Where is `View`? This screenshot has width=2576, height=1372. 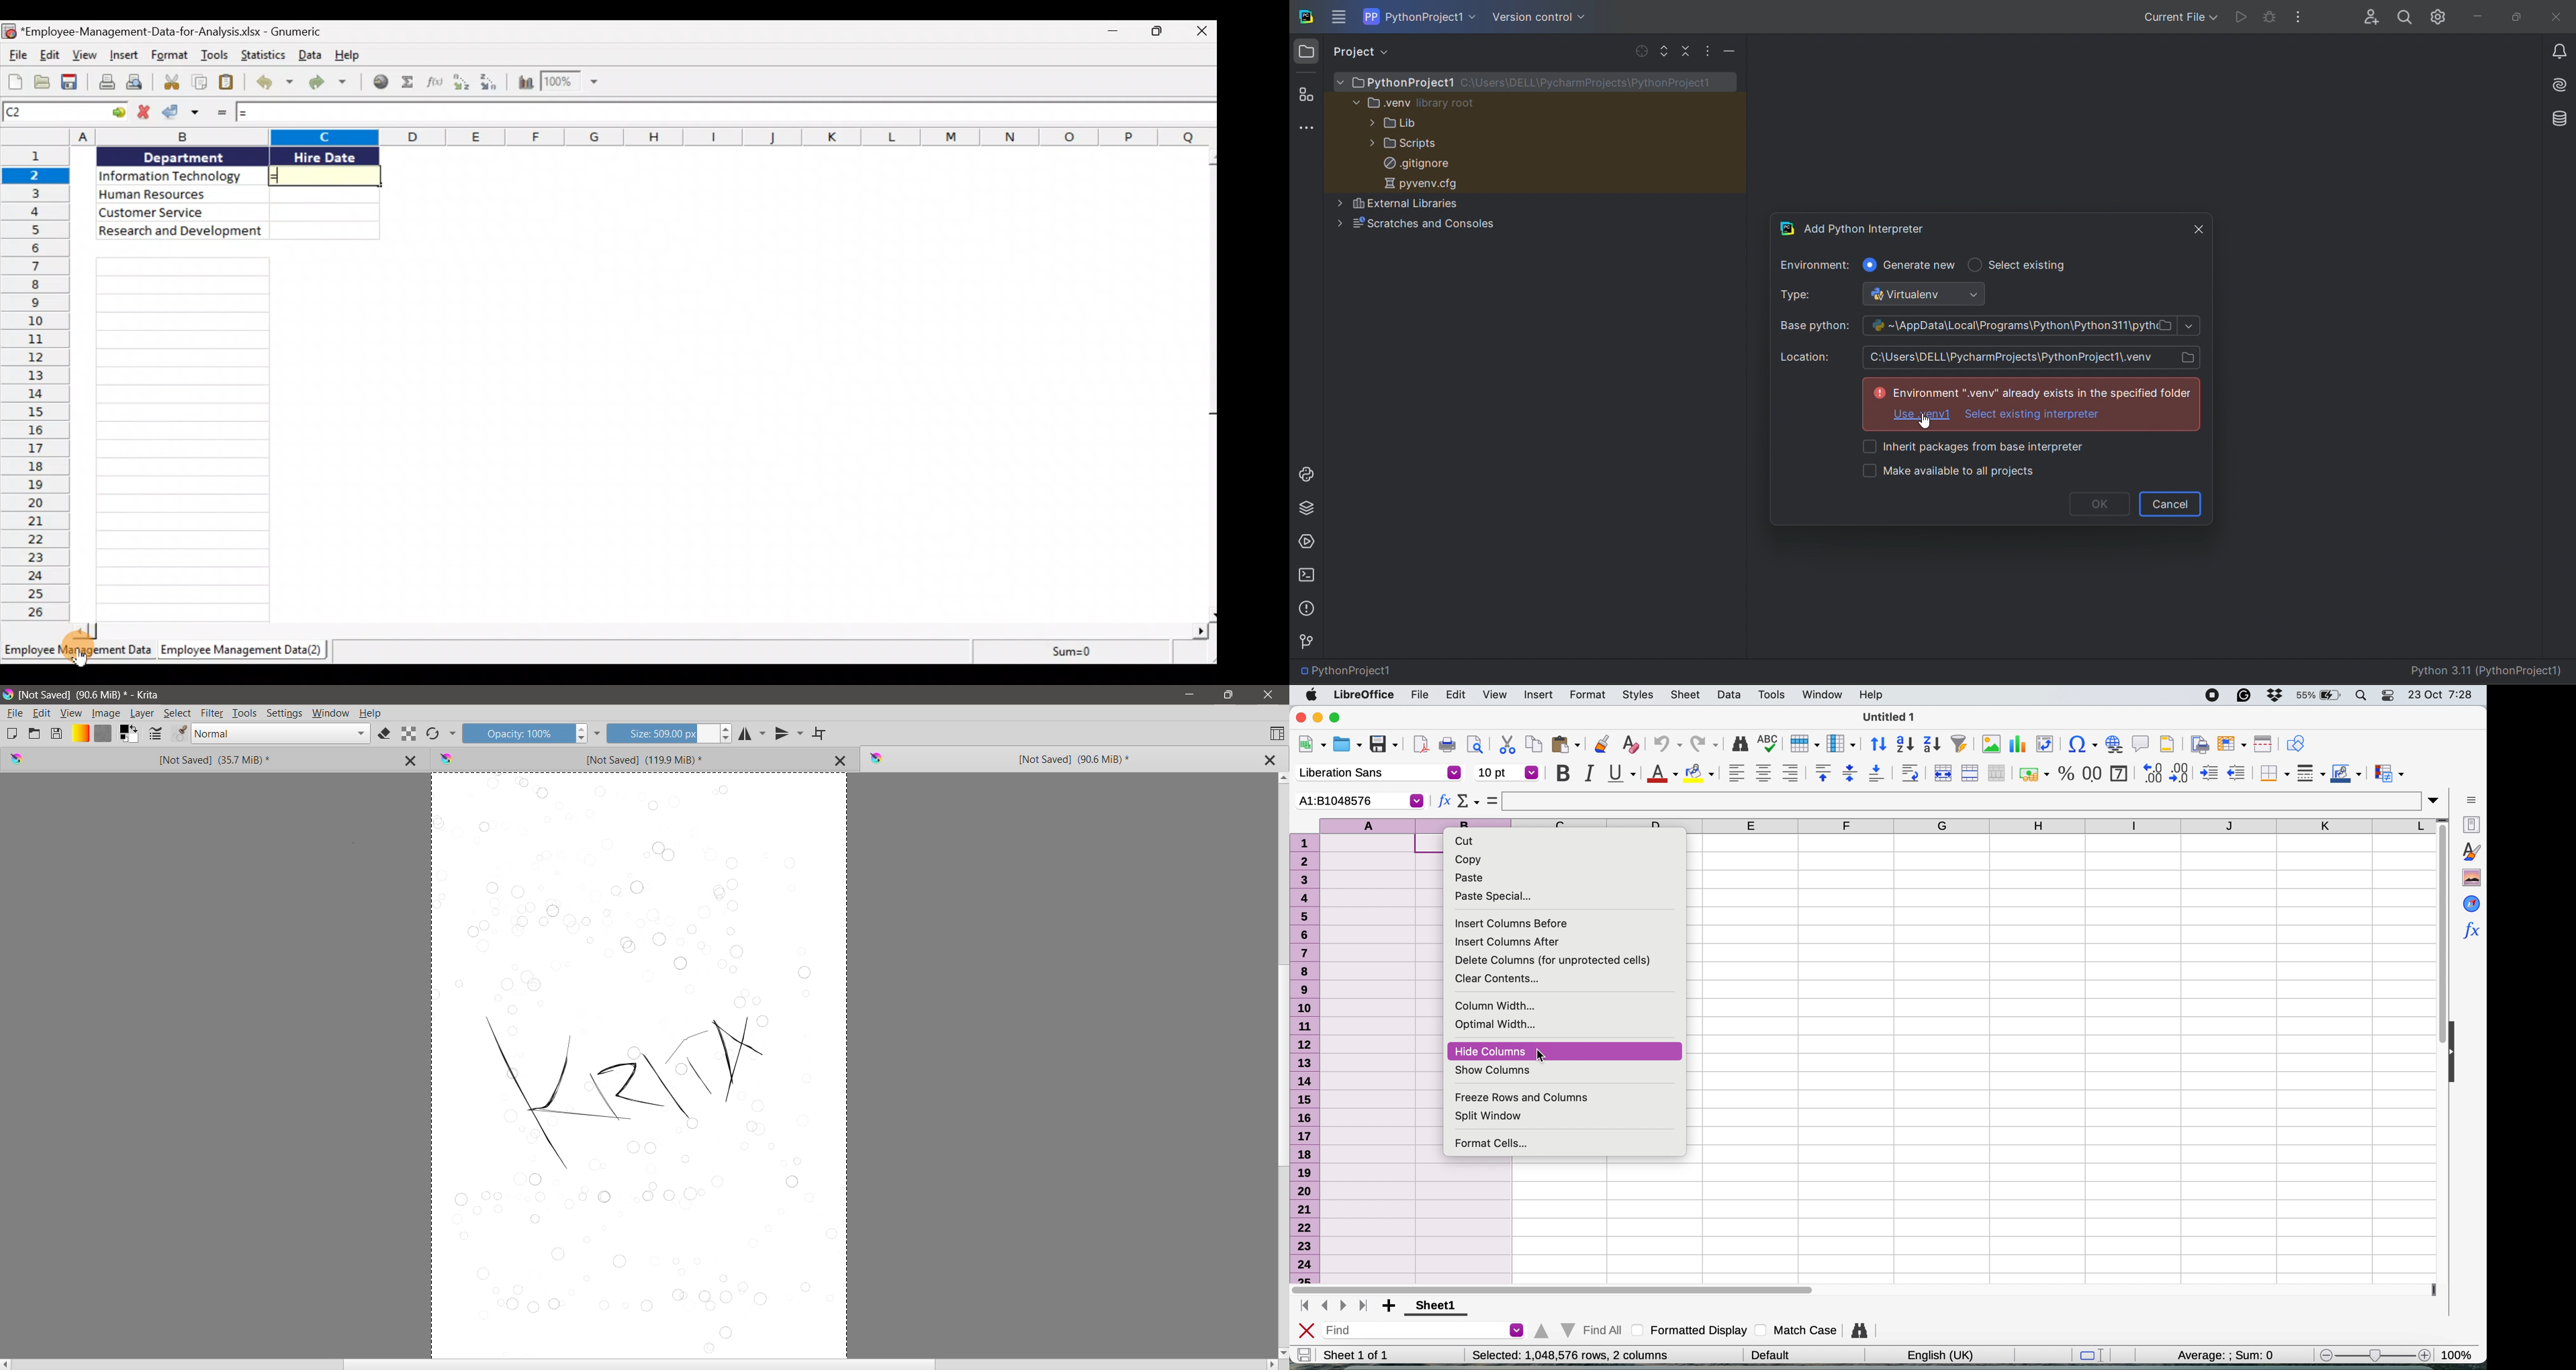
View is located at coordinates (71, 713).